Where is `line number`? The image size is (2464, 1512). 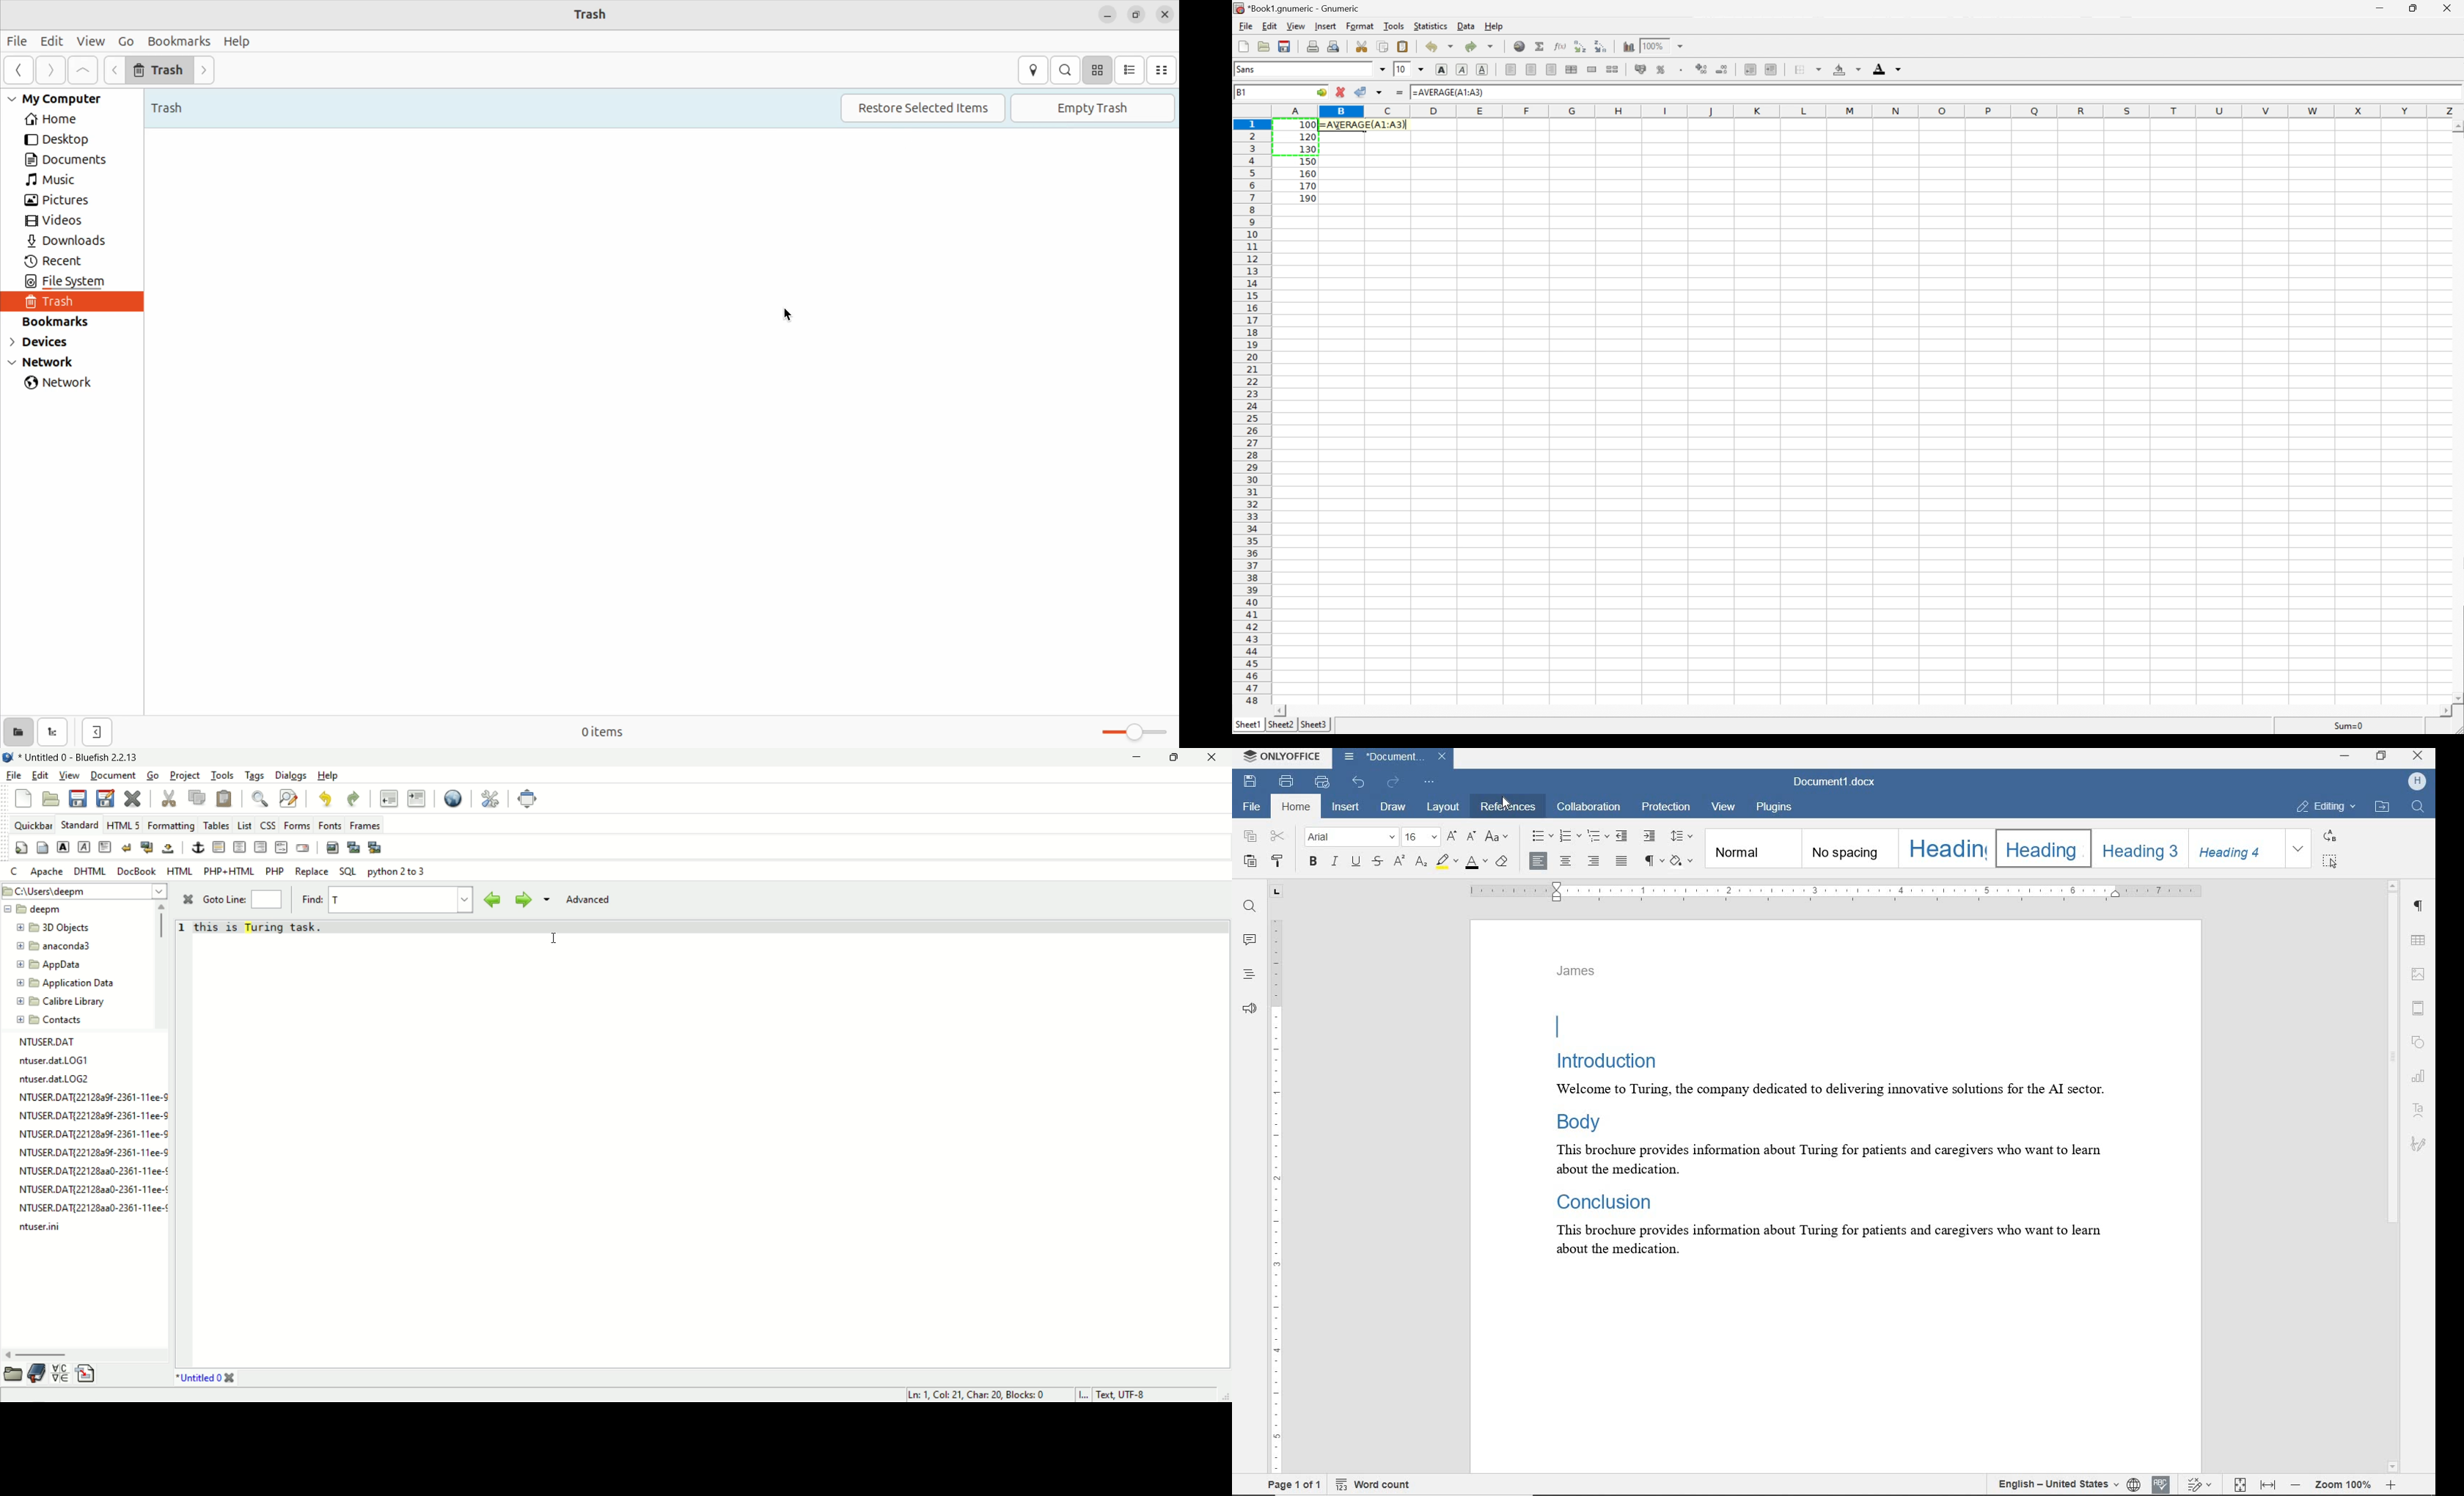 line number is located at coordinates (184, 1143).